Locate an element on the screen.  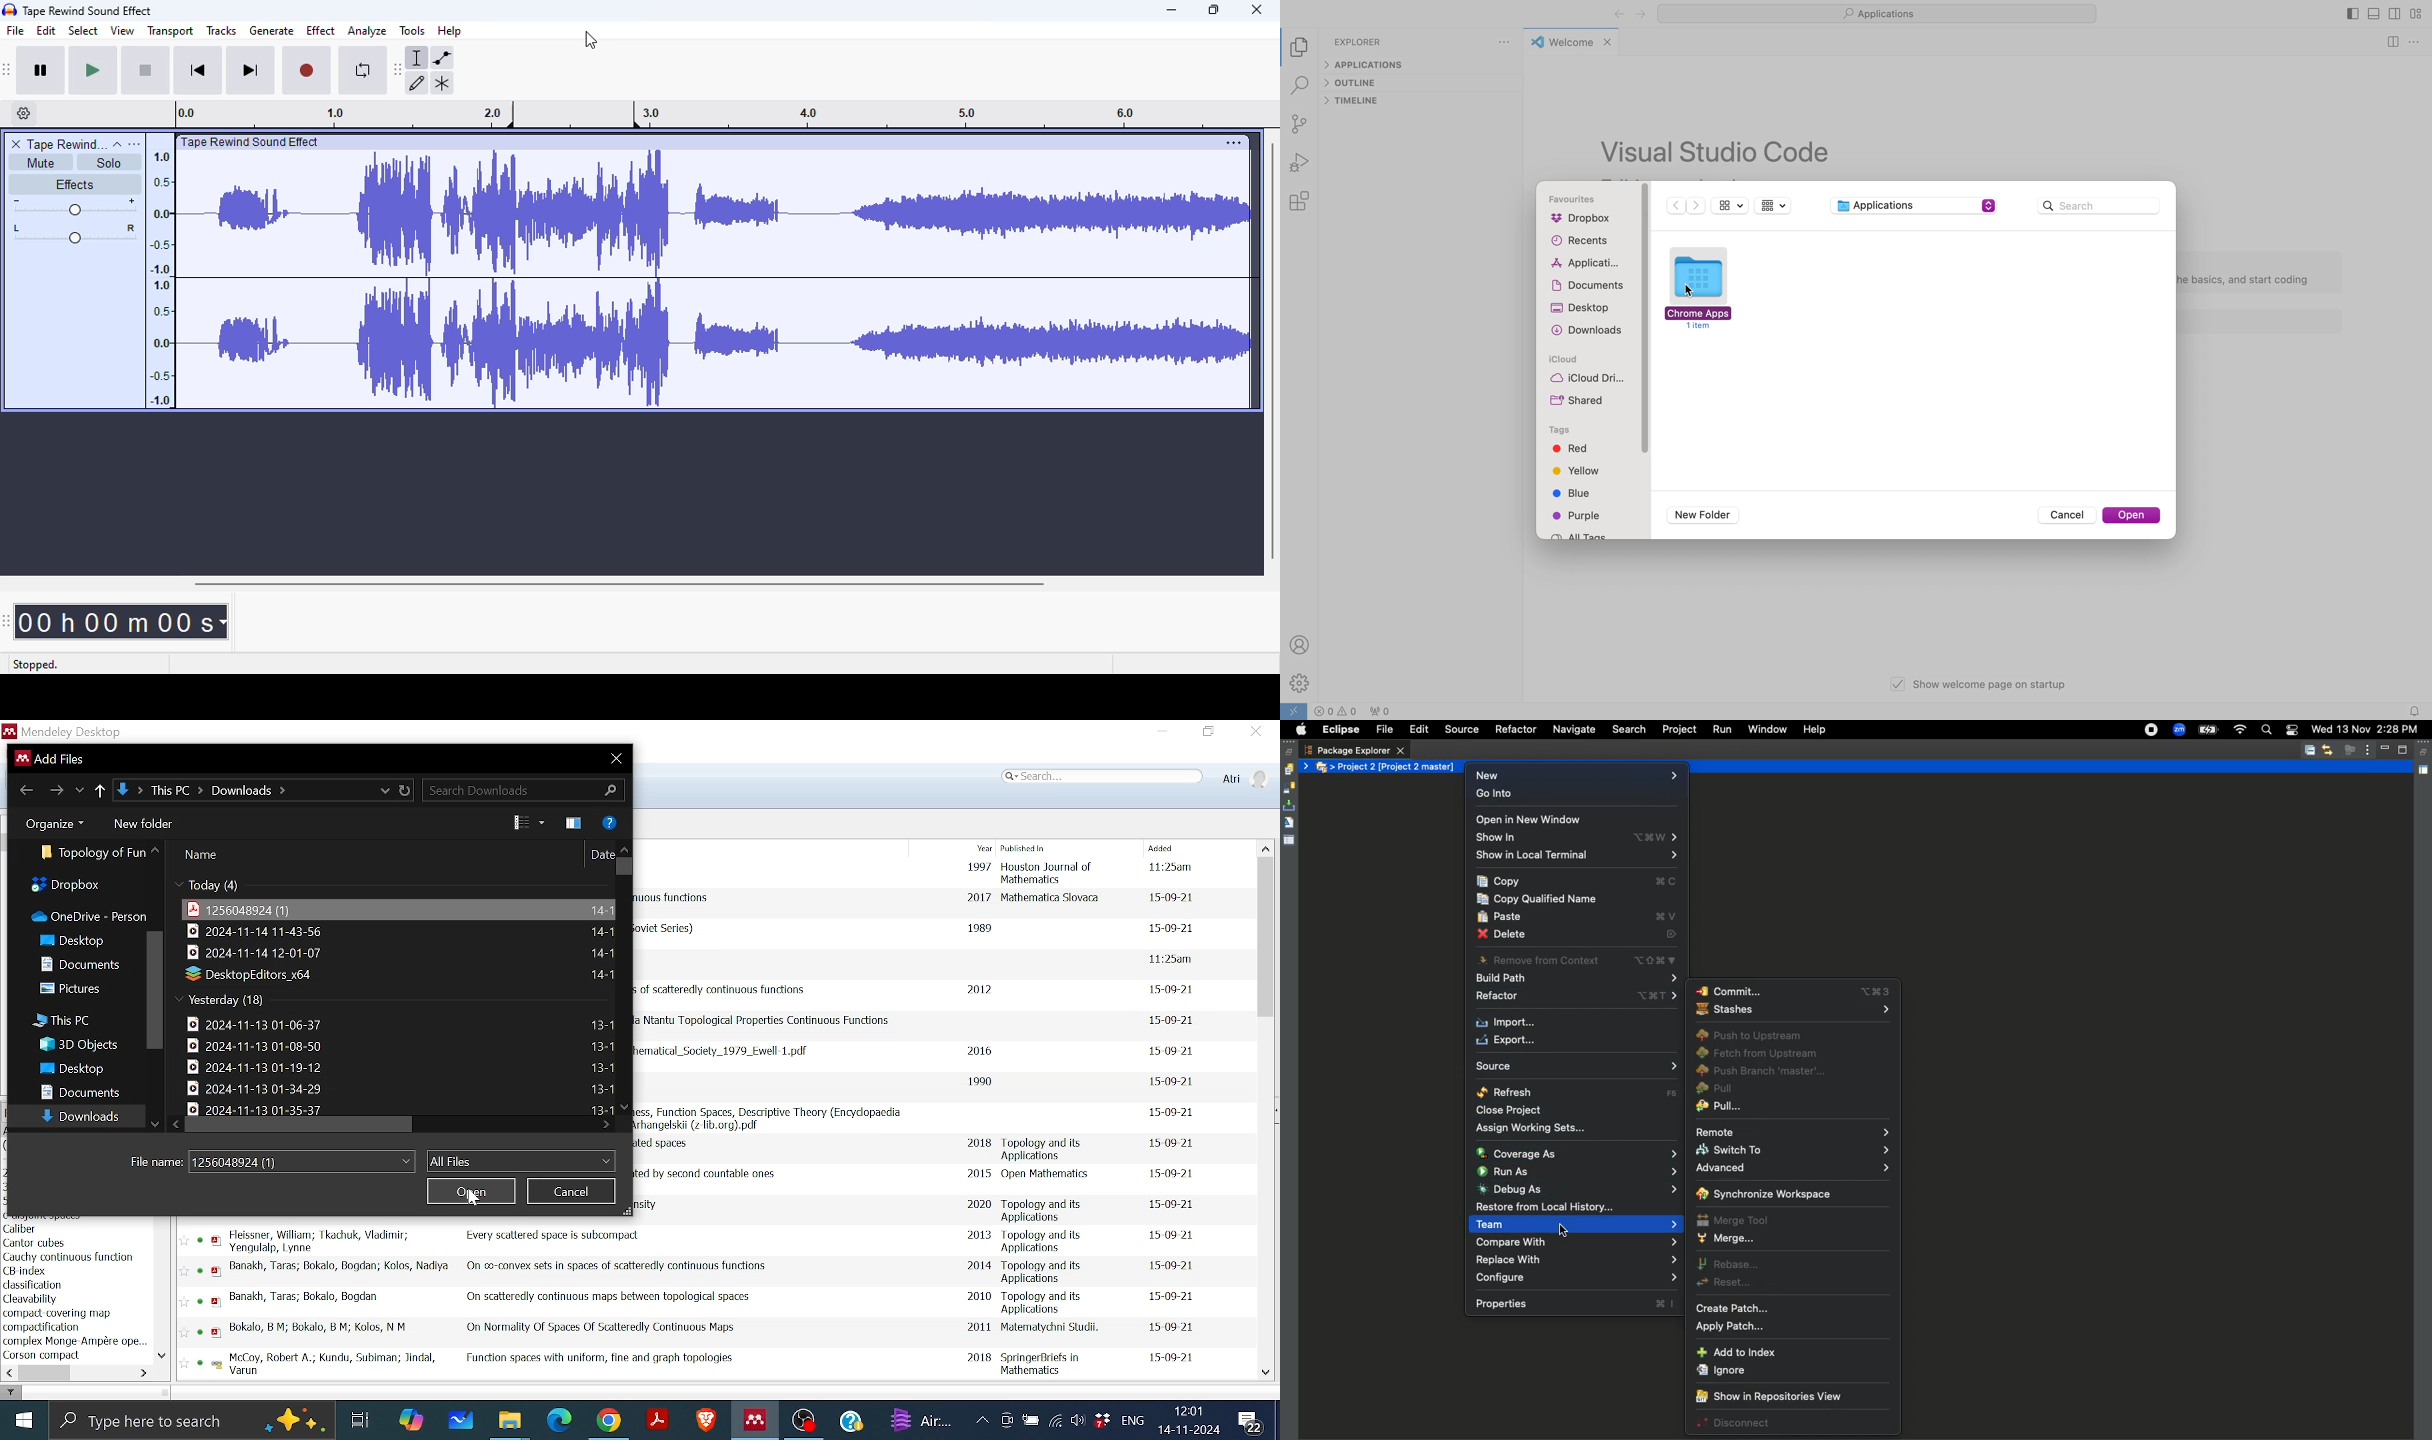
read status is located at coordinates (202, 1363).